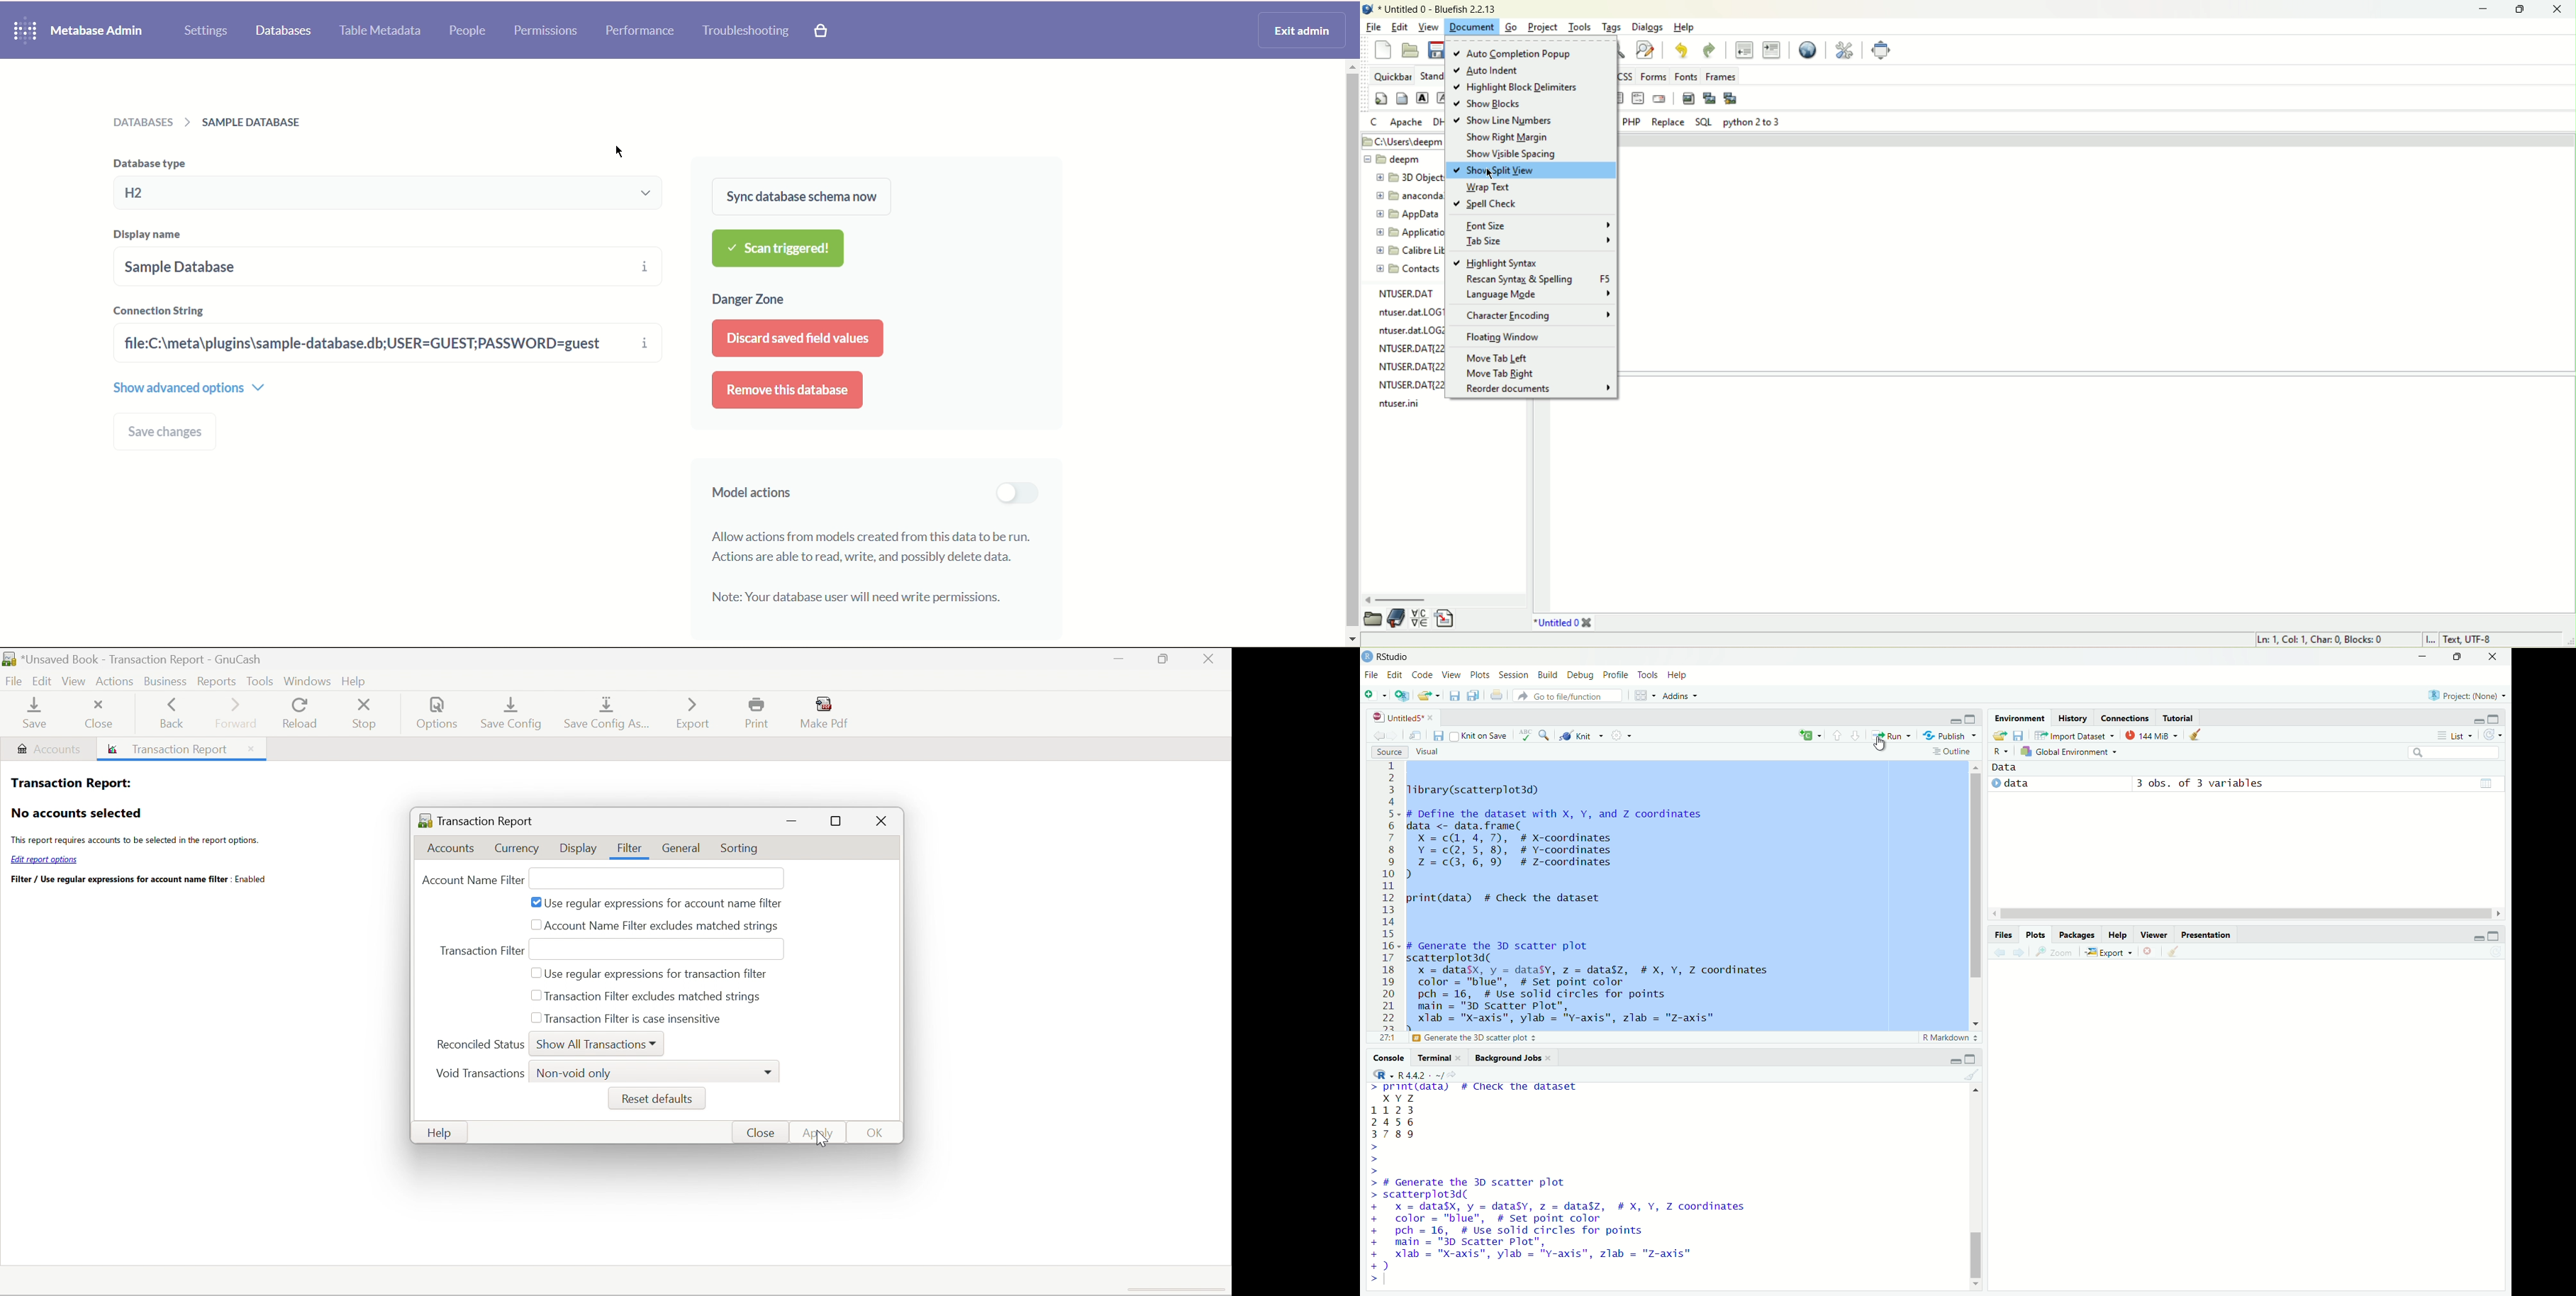 This screenshot has width=2576, height=1316. Describe the element at coordinates (1551, 1059) in the screenshot. I see `close` at that location.